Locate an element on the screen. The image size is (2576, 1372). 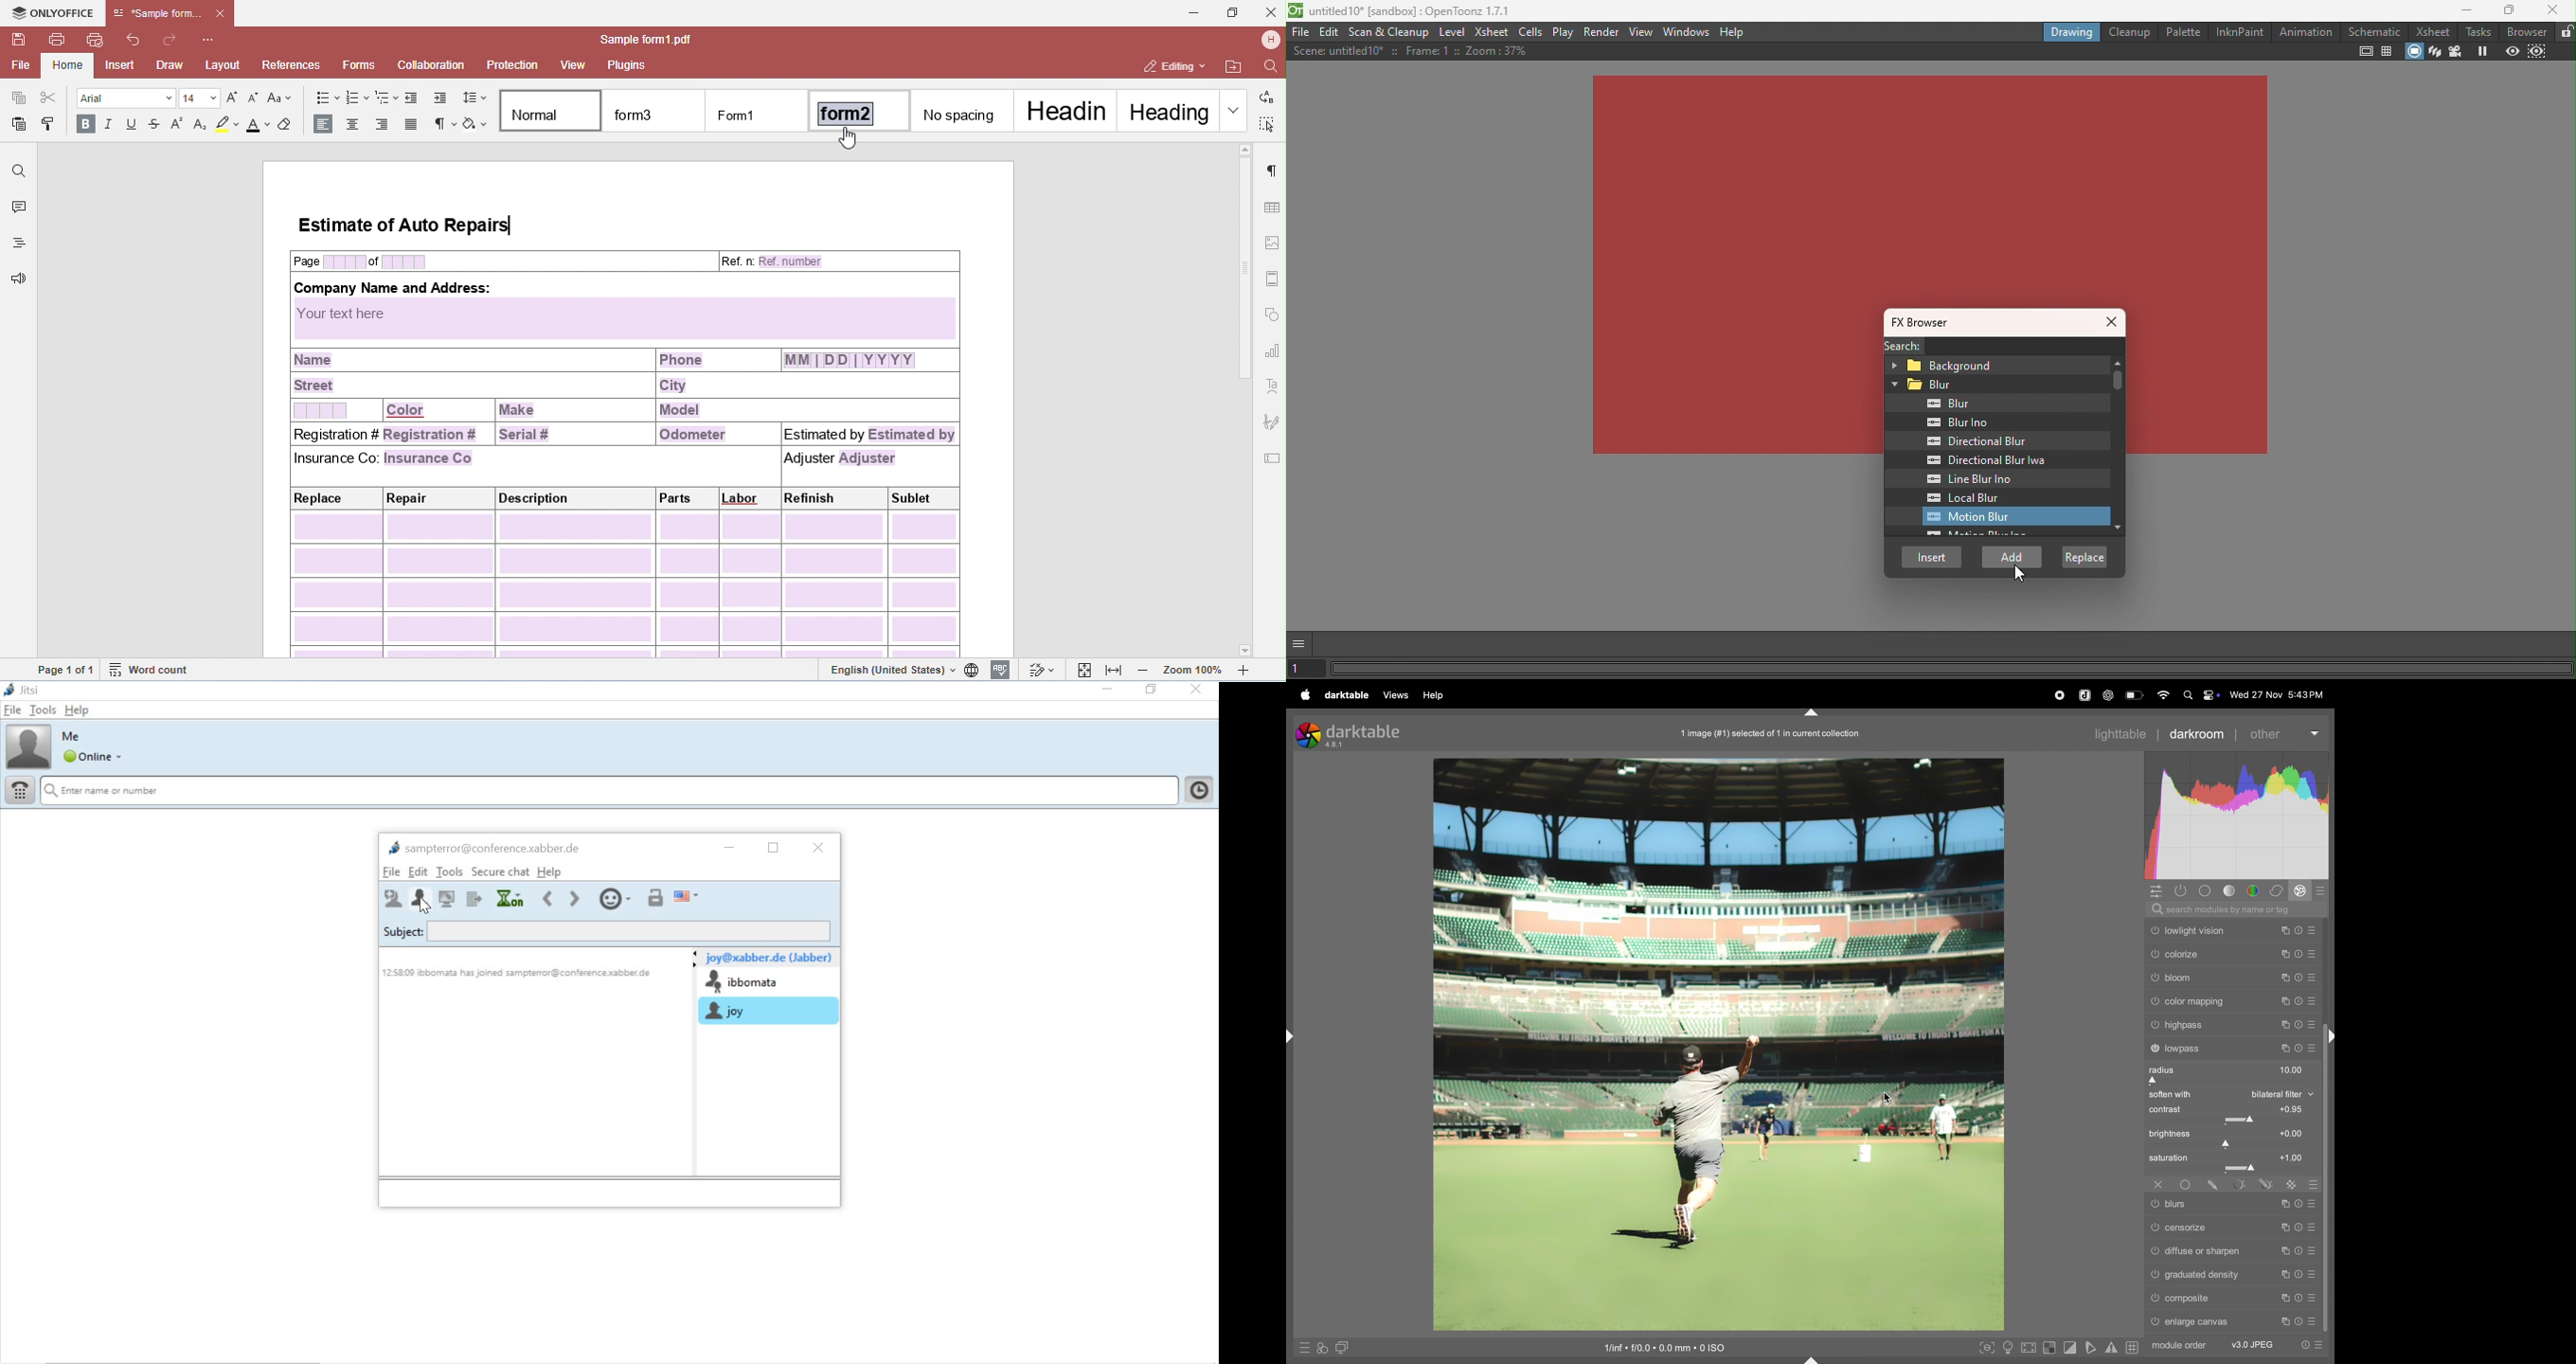
cursor is located at coordinates (1887, 1099).